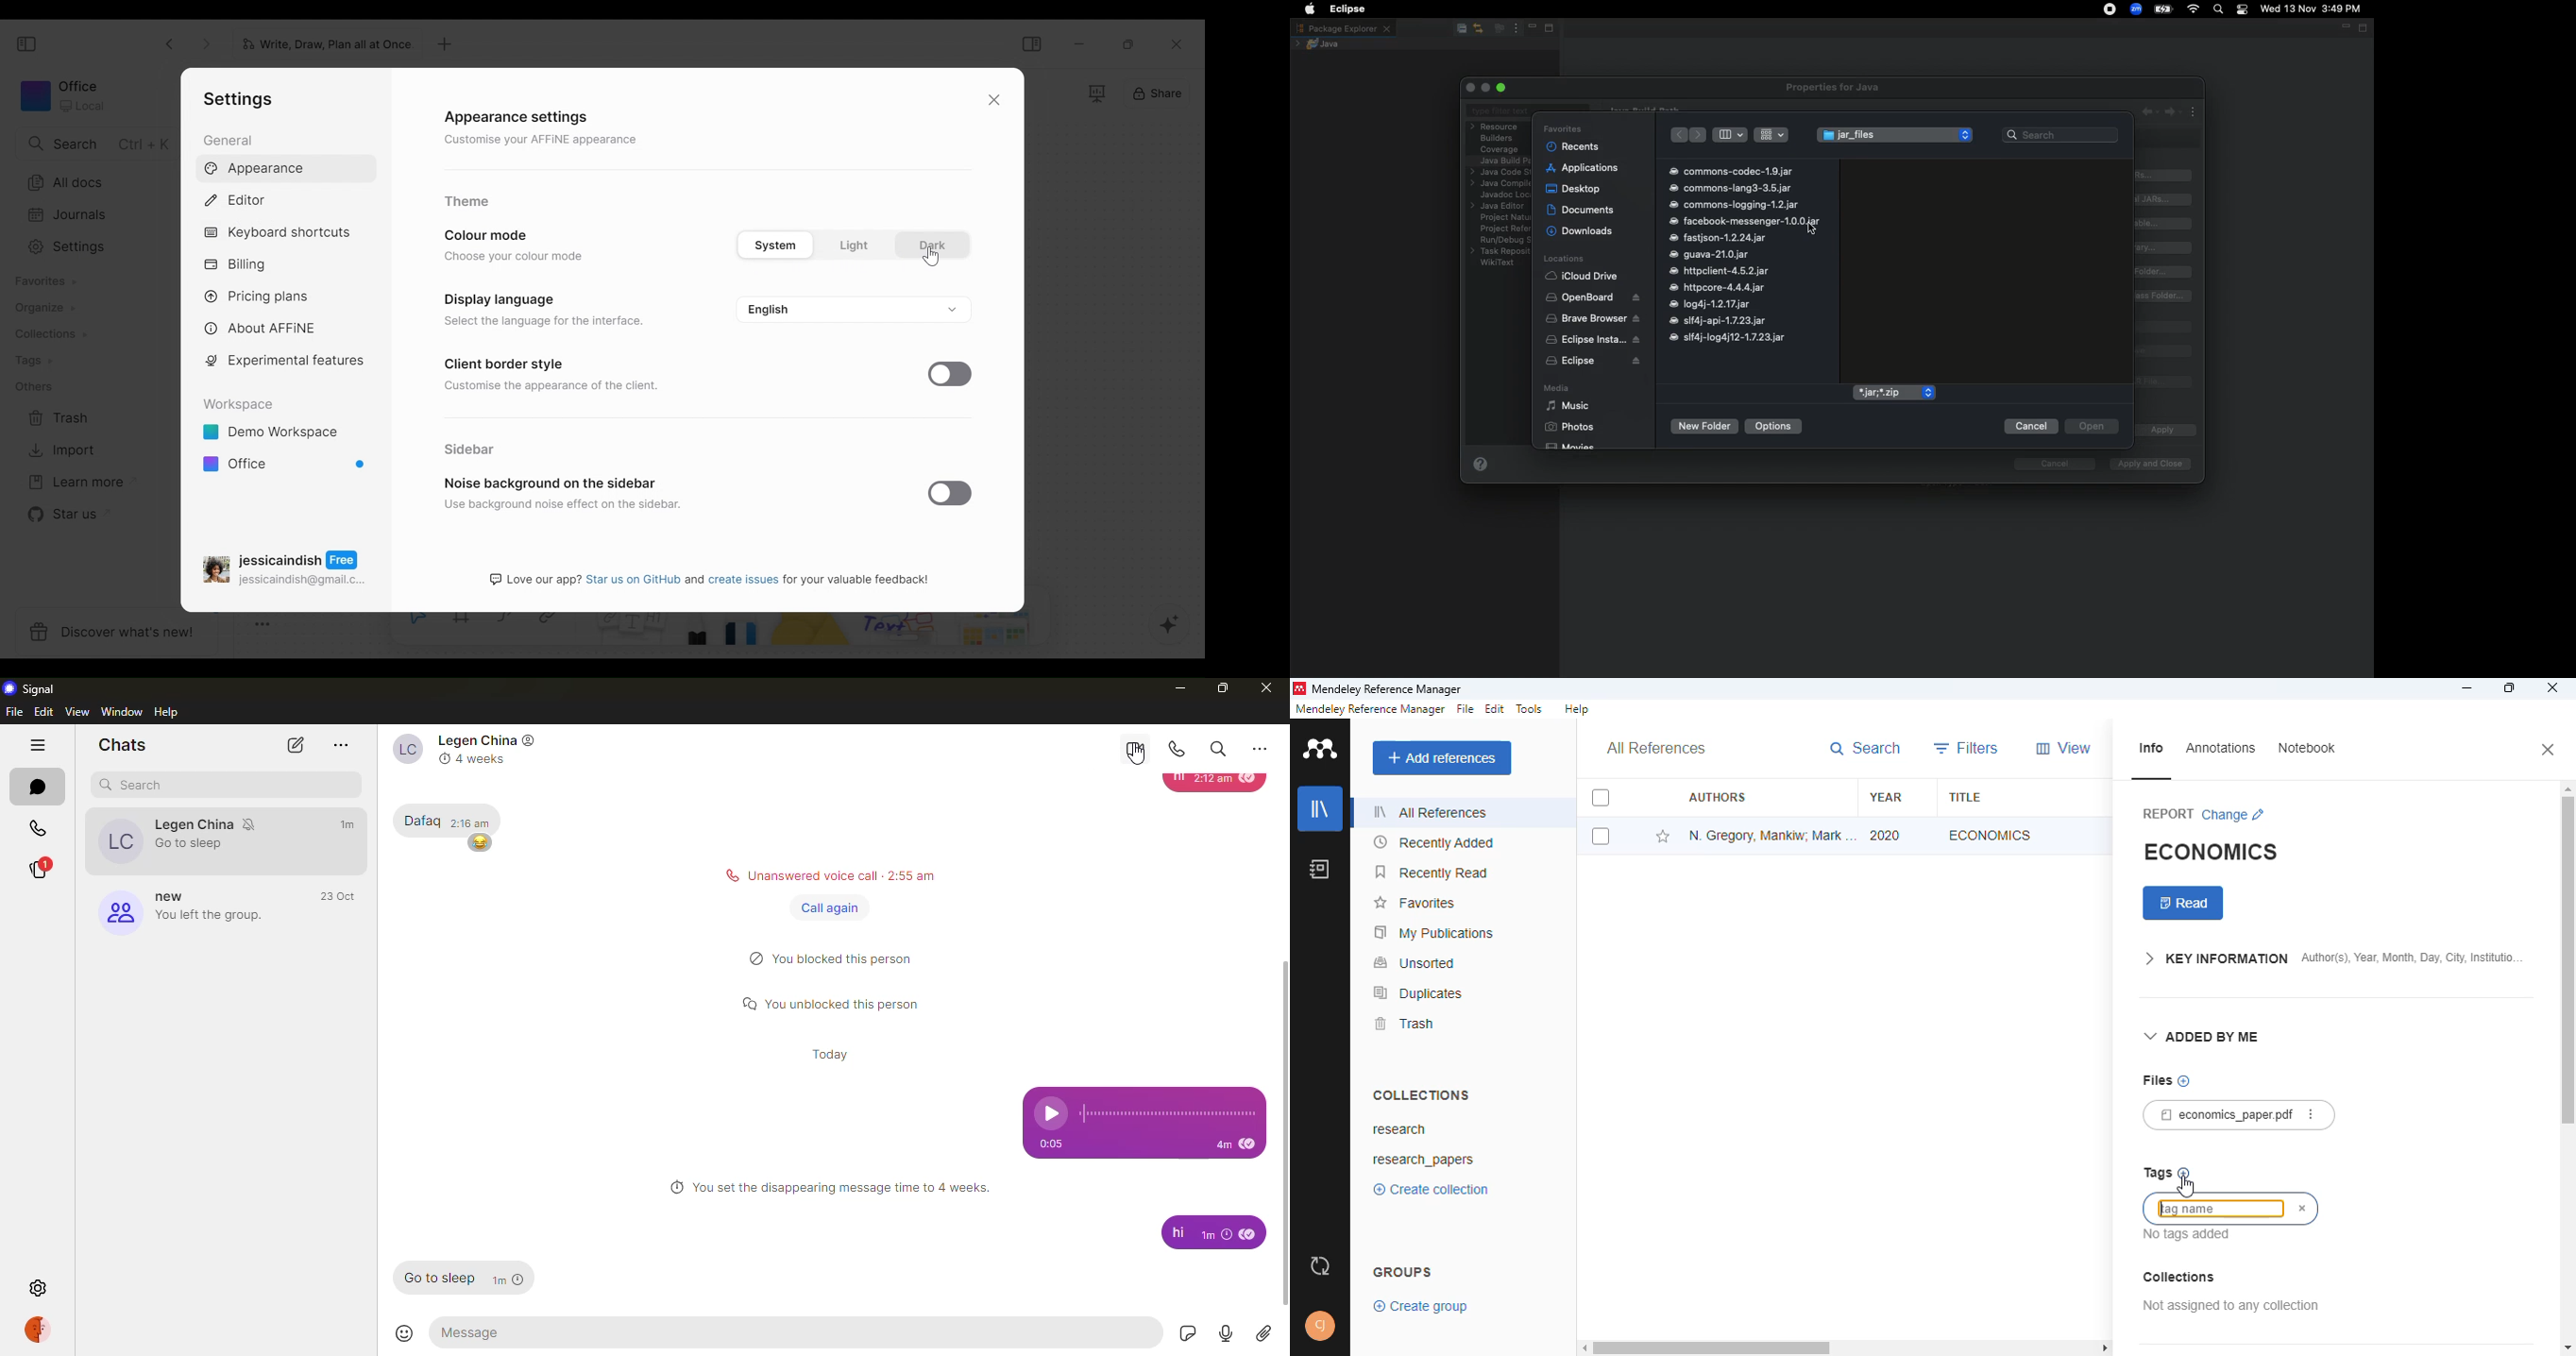  What do you see at coordinates (1173, 1112) in the screenshot?
I see `recording` at bounding box center [1173, 1112].